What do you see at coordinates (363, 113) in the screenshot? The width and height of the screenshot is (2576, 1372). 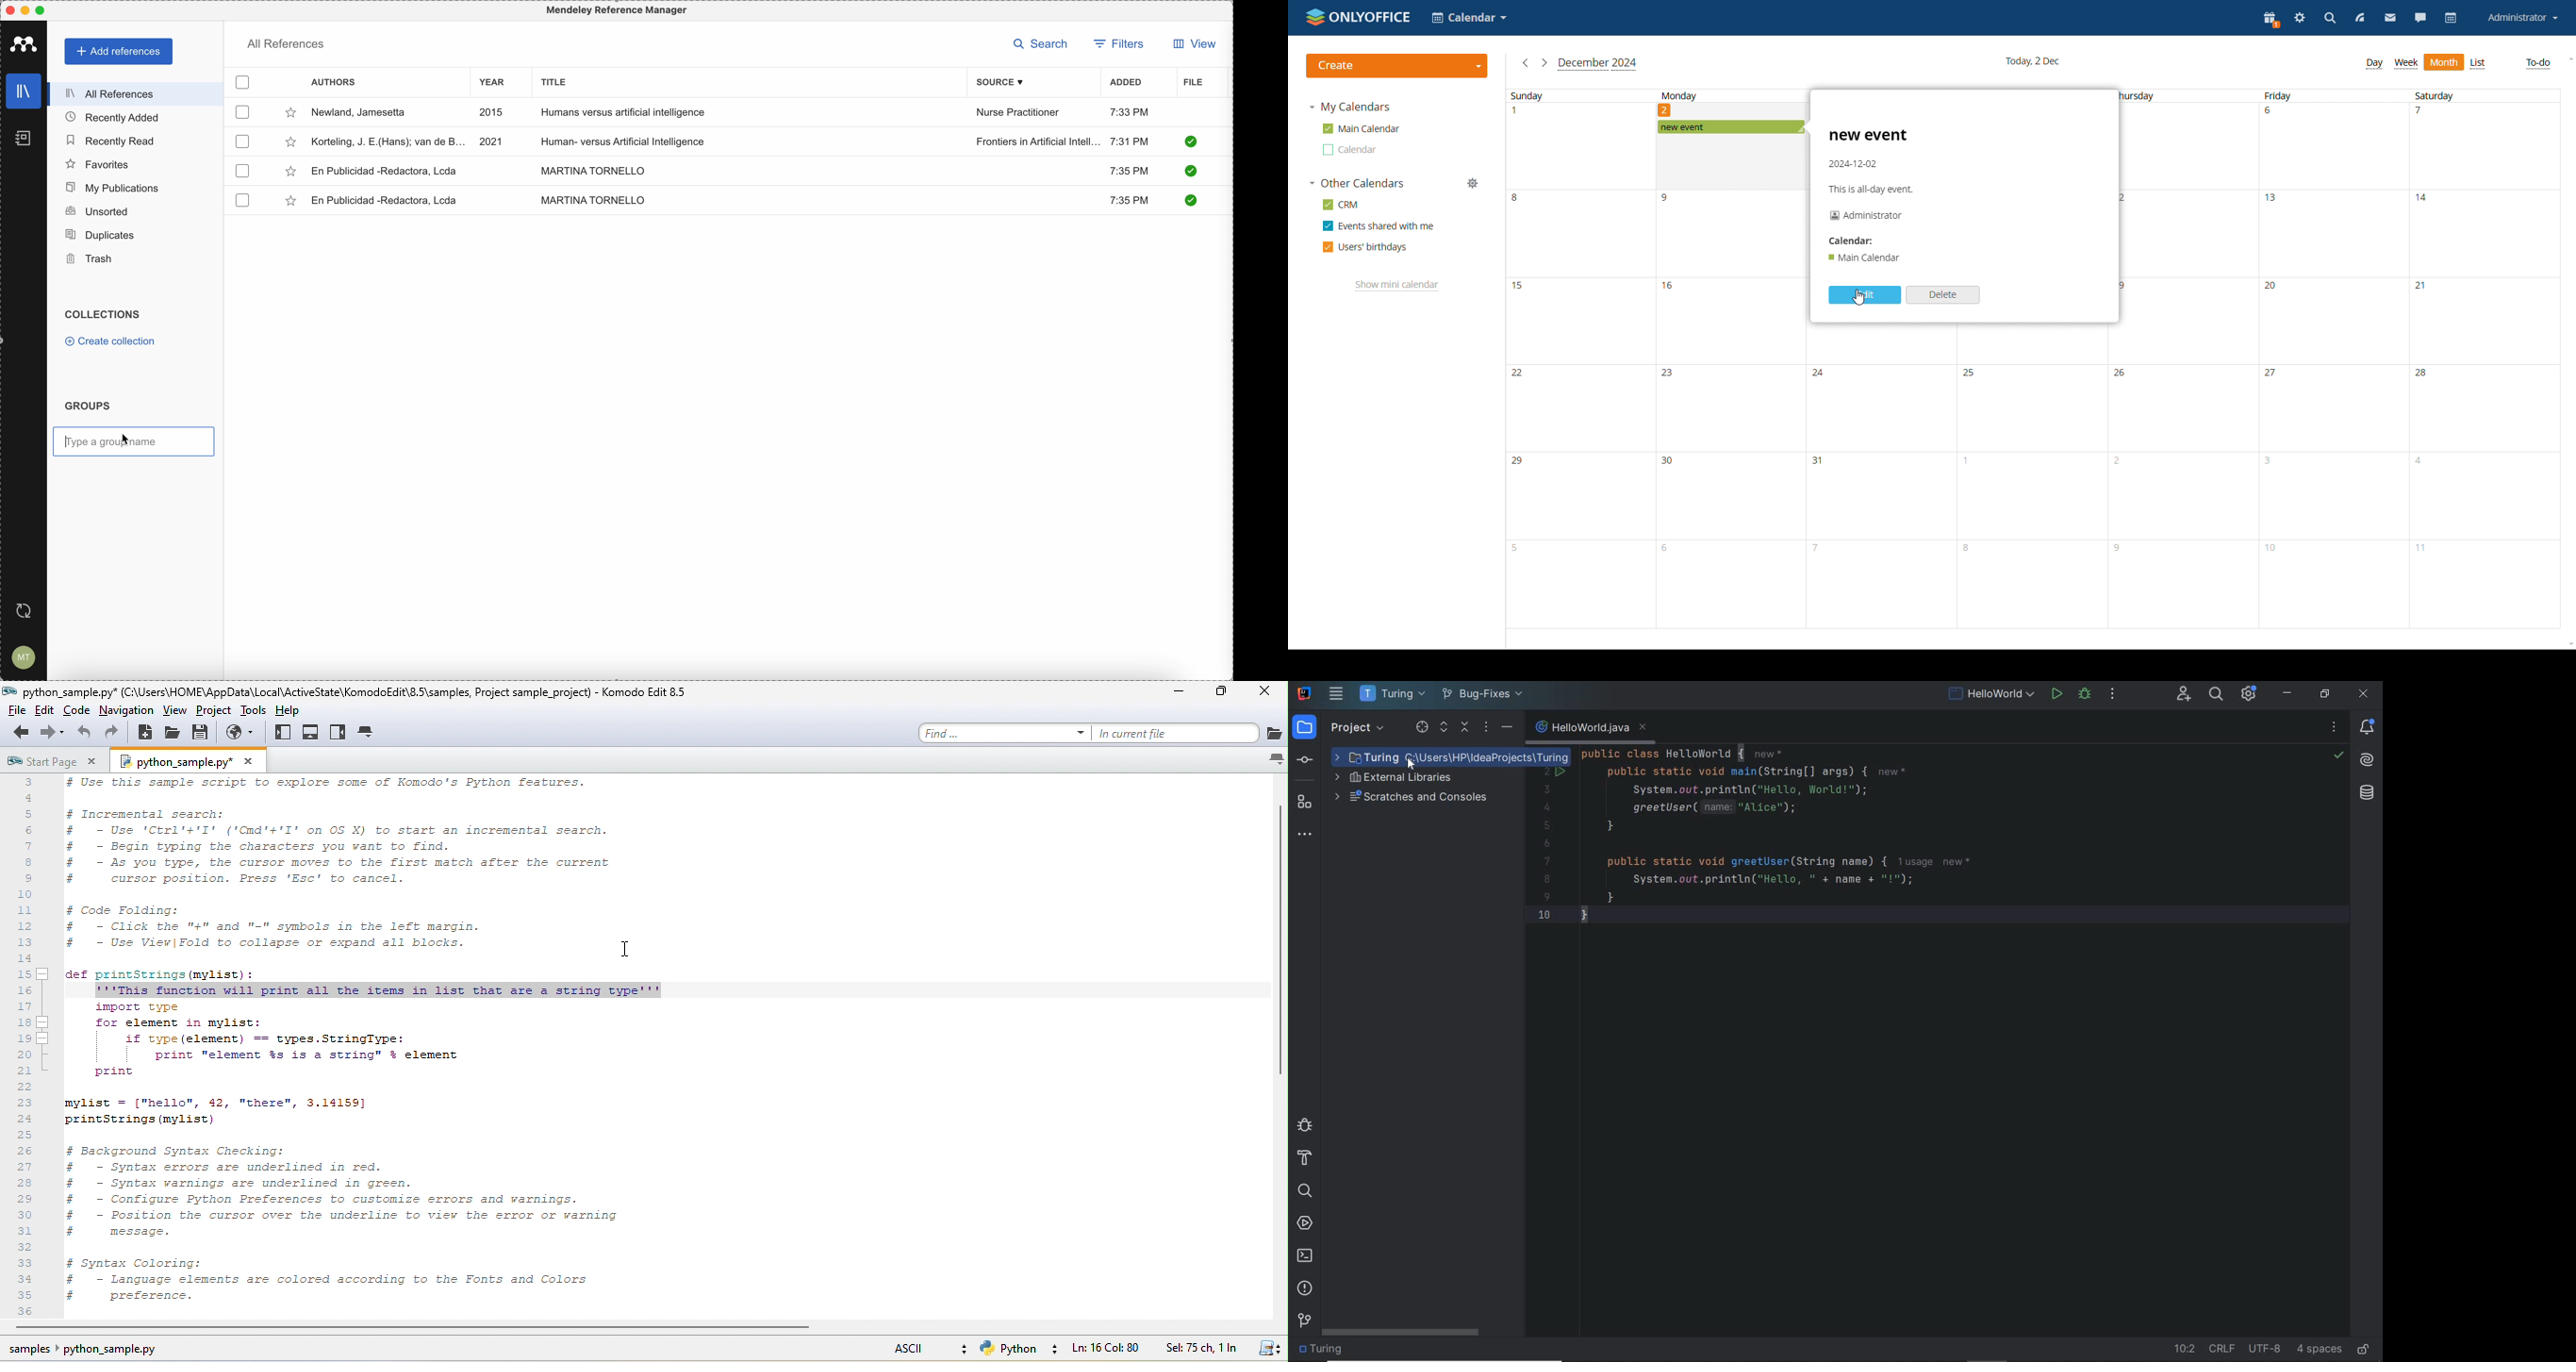 I see `Newland, Jamesetta` at bounding box center [363, 113].